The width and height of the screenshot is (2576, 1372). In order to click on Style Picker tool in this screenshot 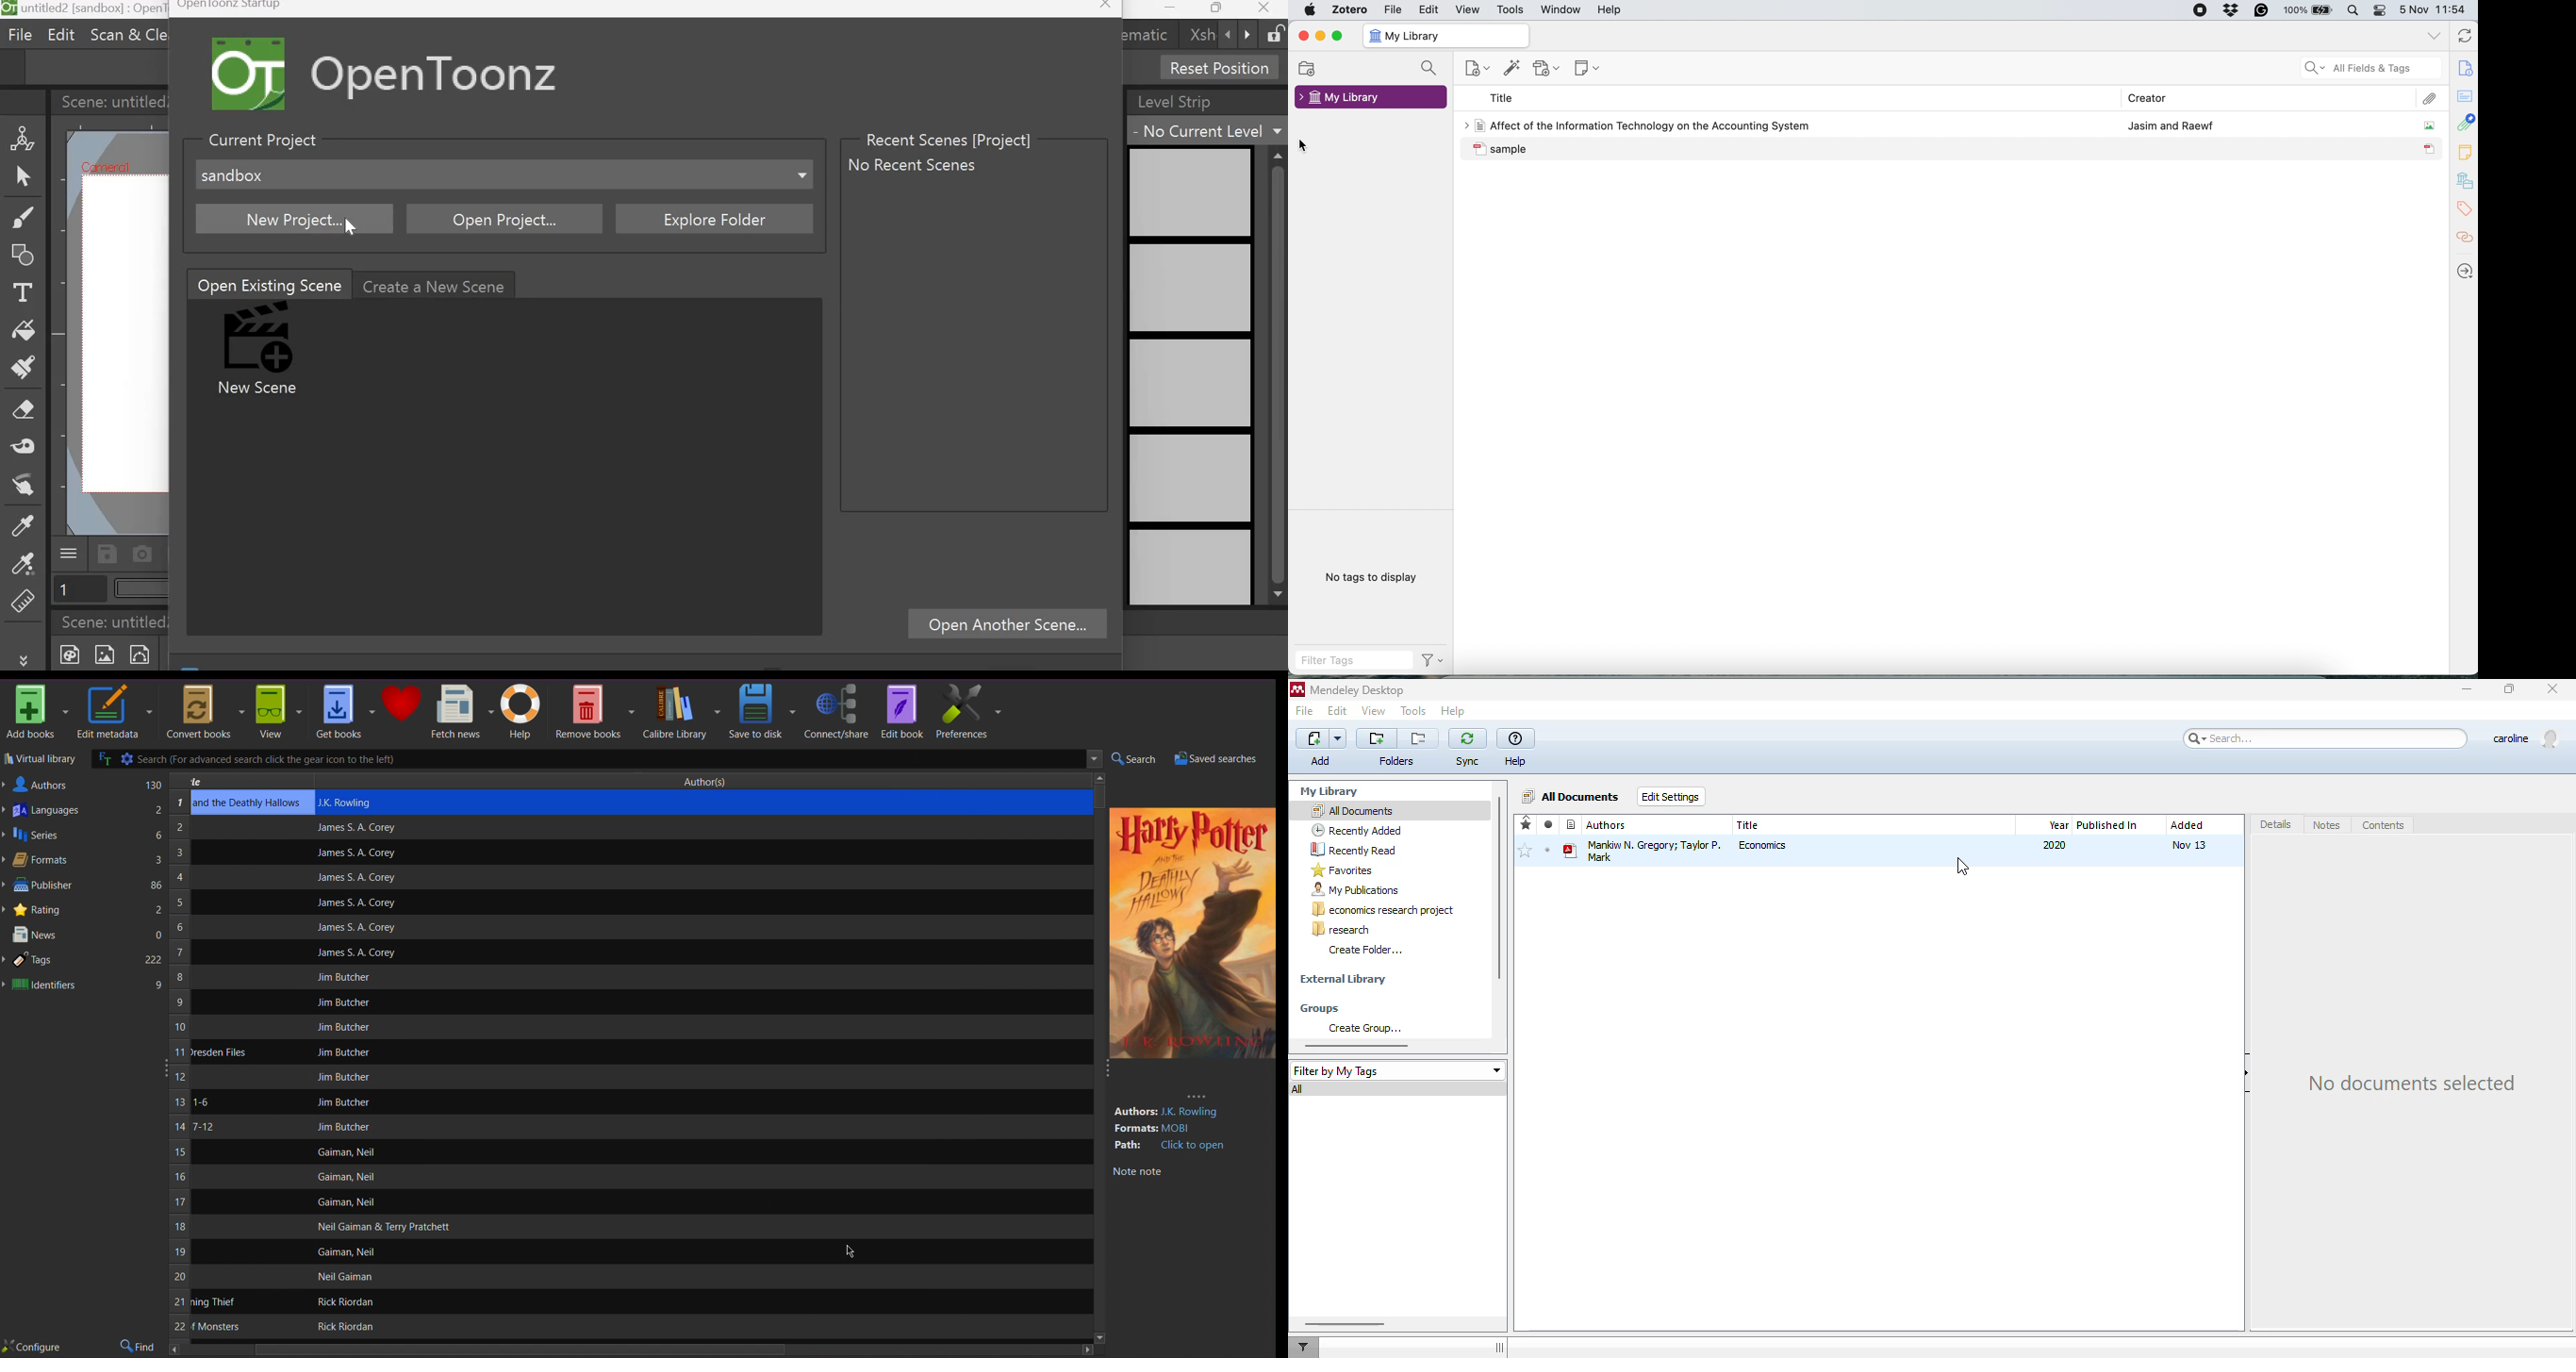, I will do `click(21, 530)`.